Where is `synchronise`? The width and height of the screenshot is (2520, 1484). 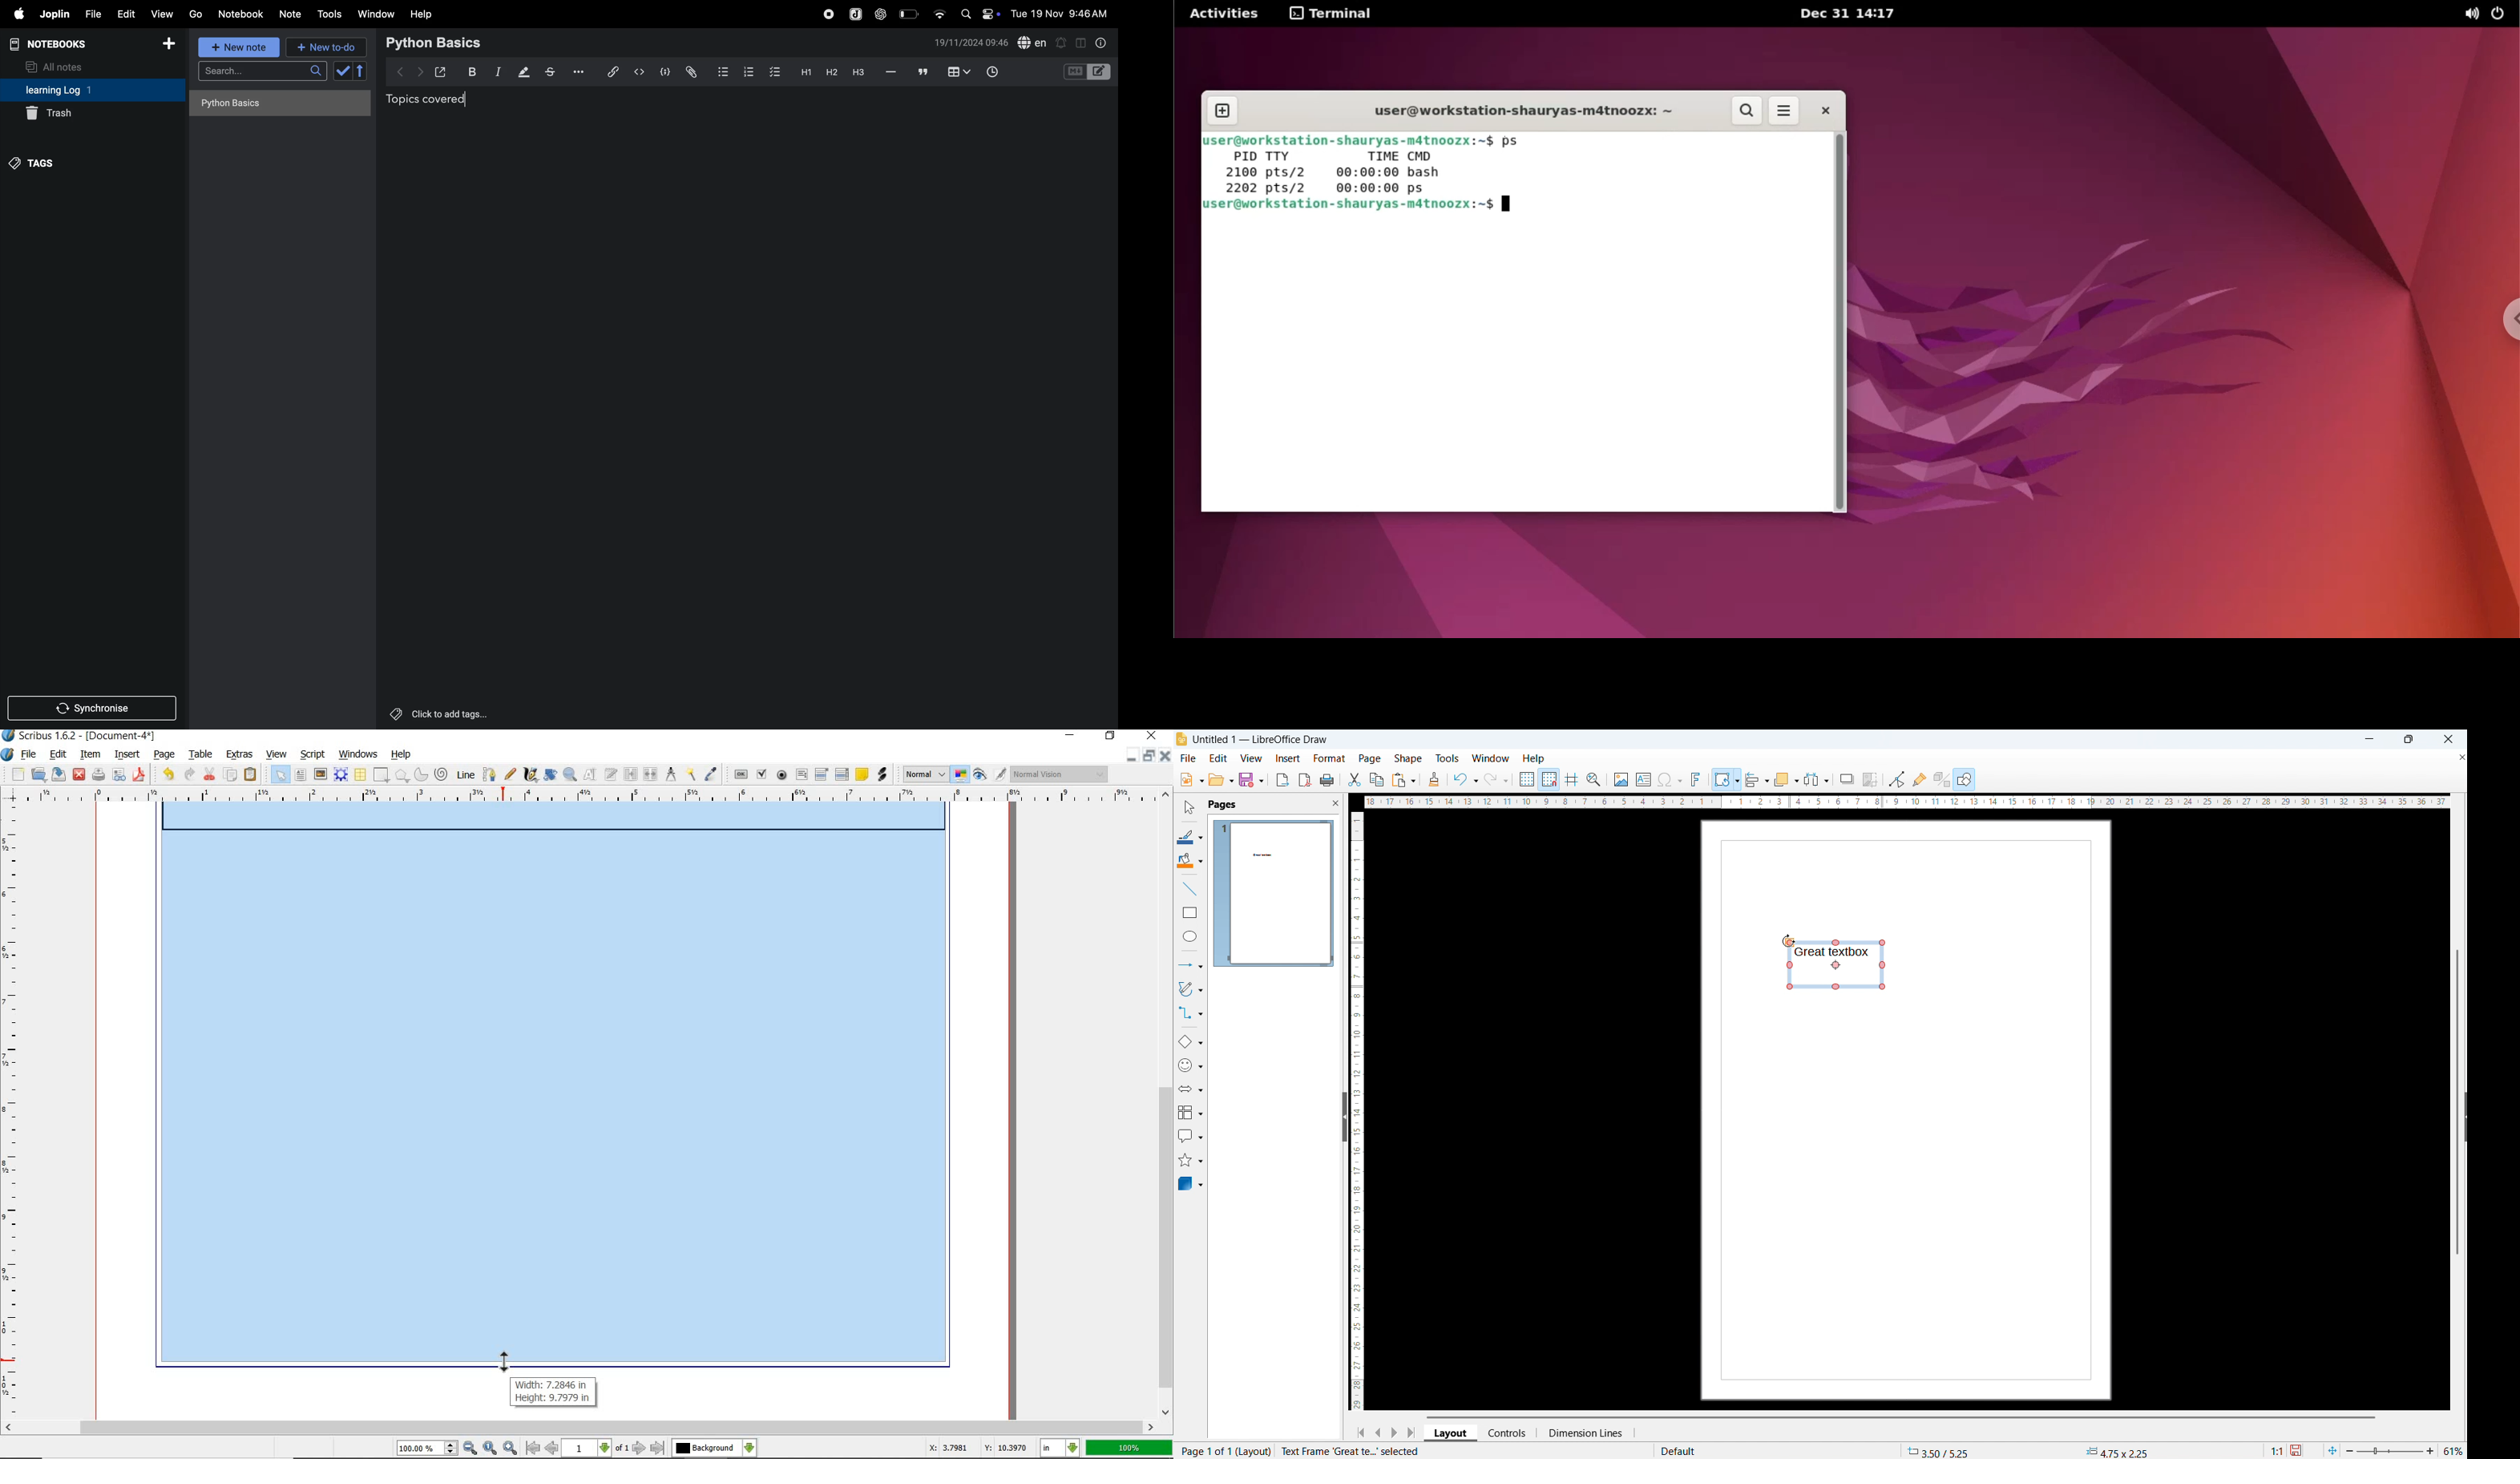 synchronise is located at coordinates (94, 709).